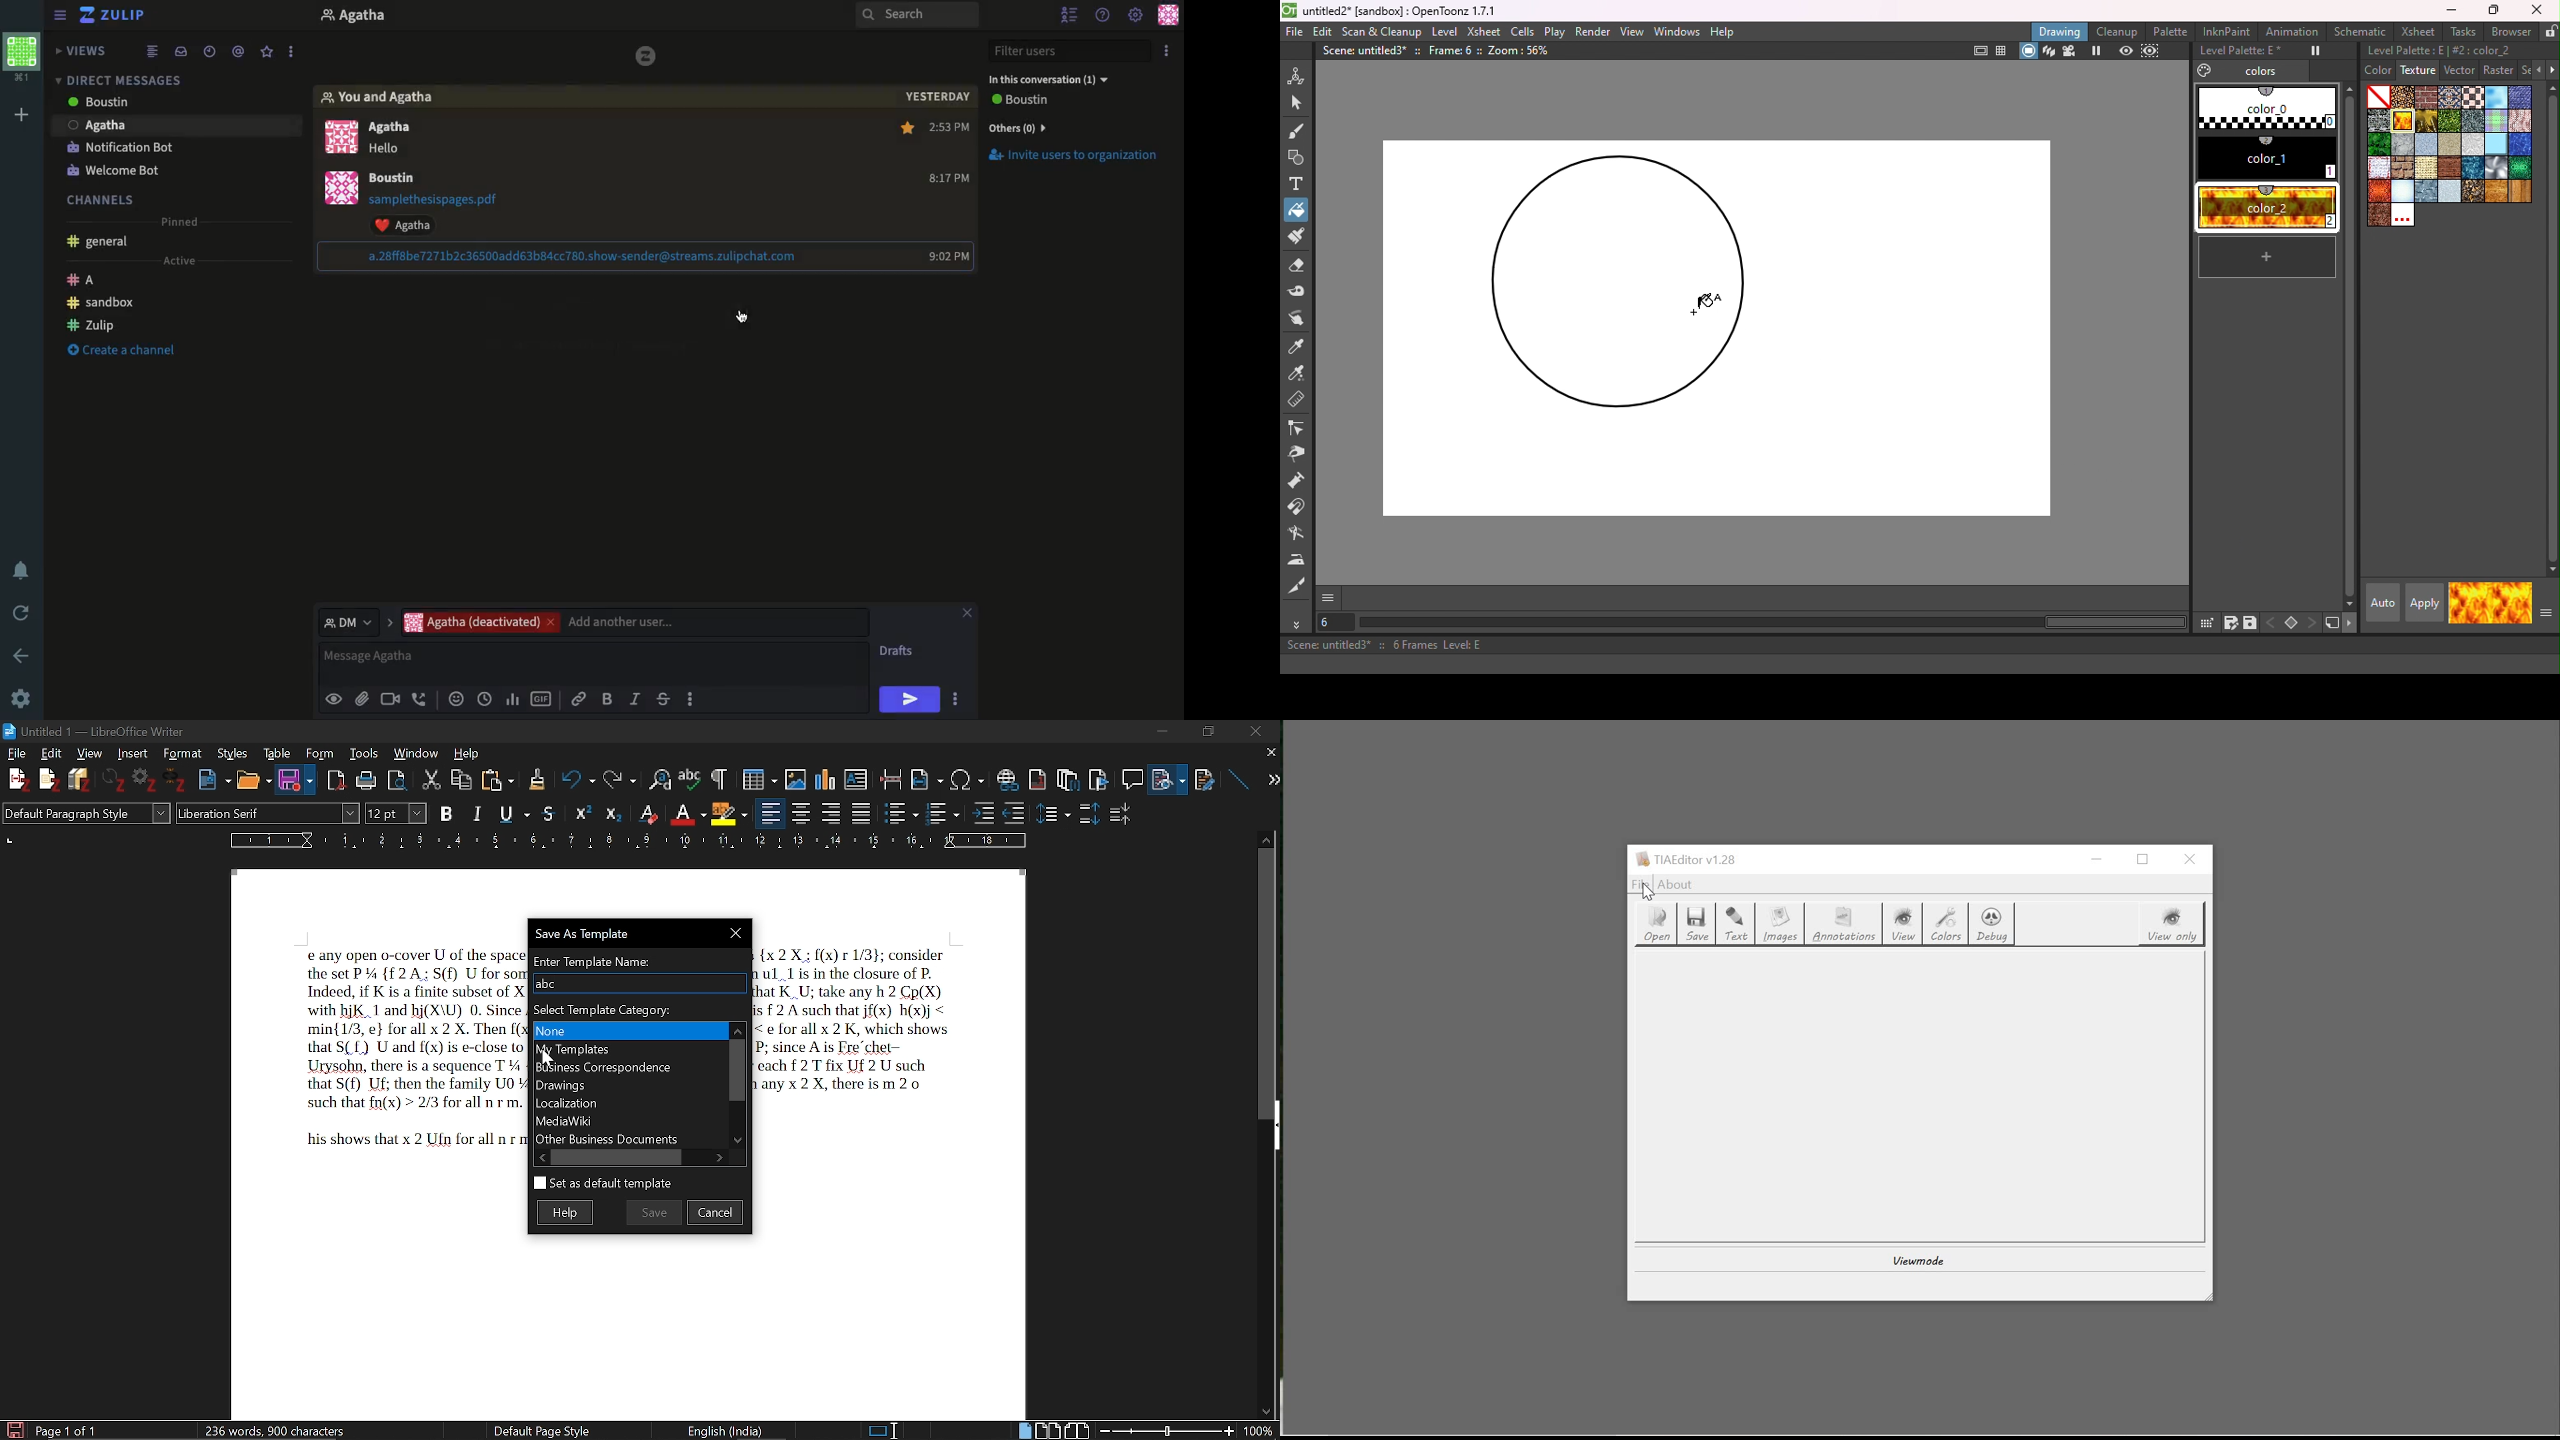  What do you see at coordinates (2265, 107) in the screenshot?
I see `#0 color_0 (1)` at bounding box center [2265, 107].